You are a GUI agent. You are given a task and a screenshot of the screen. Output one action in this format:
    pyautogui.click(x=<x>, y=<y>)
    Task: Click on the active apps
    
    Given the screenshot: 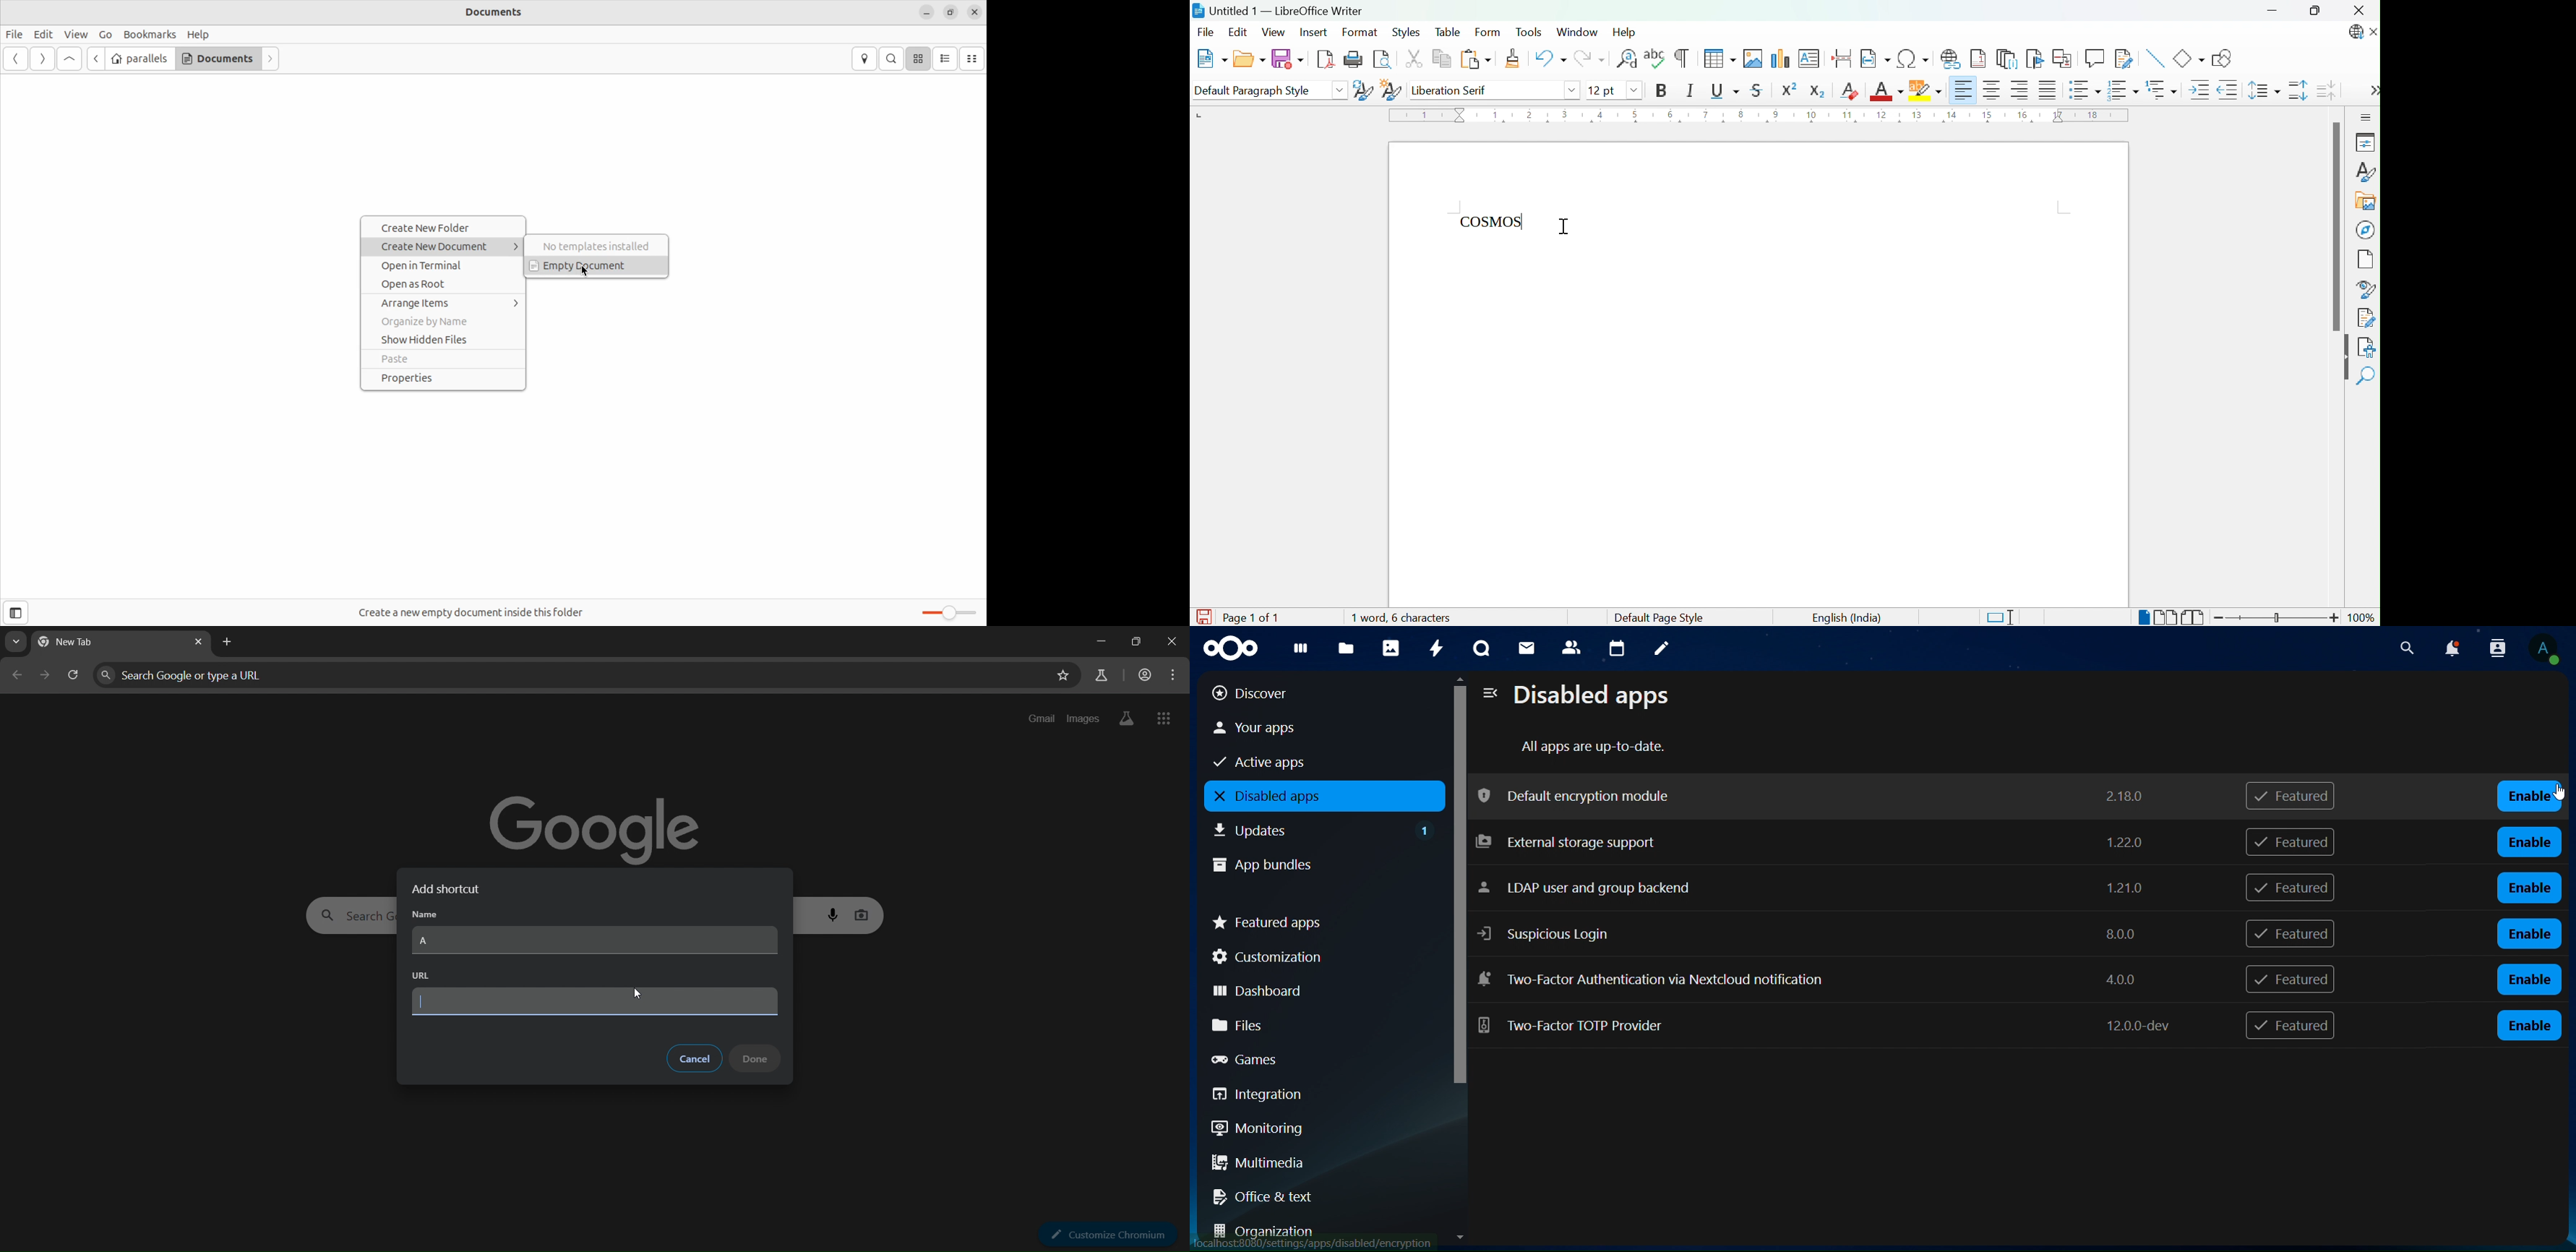 What is the action you would take?
    pyautogui.click(x=1306, y=760)
    